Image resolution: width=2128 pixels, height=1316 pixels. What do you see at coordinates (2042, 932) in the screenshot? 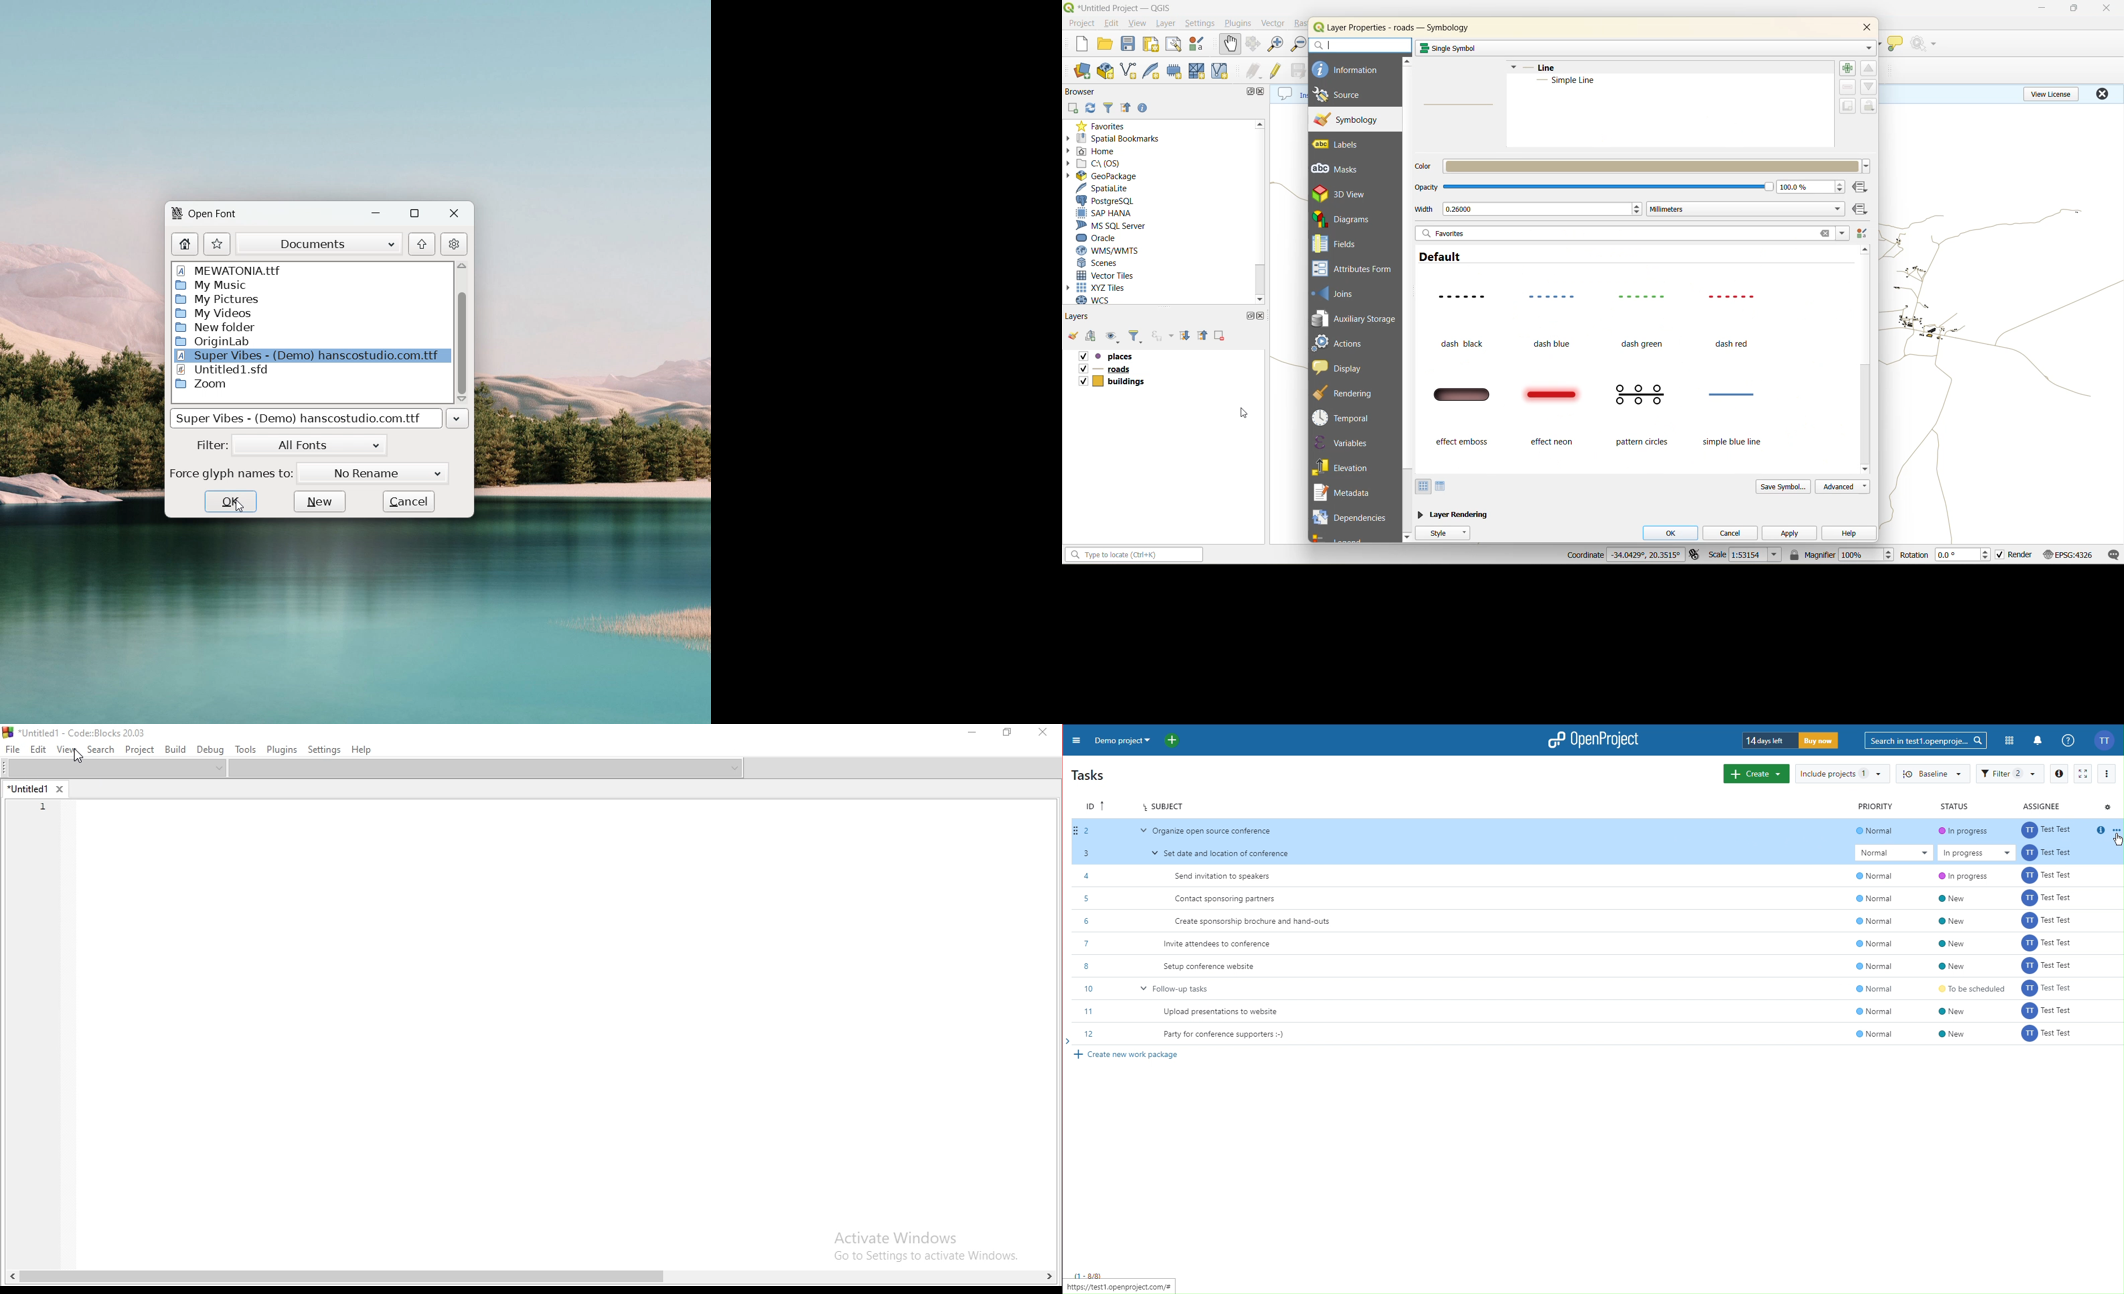
I see `assignee` at bounding box center [2042, 932].